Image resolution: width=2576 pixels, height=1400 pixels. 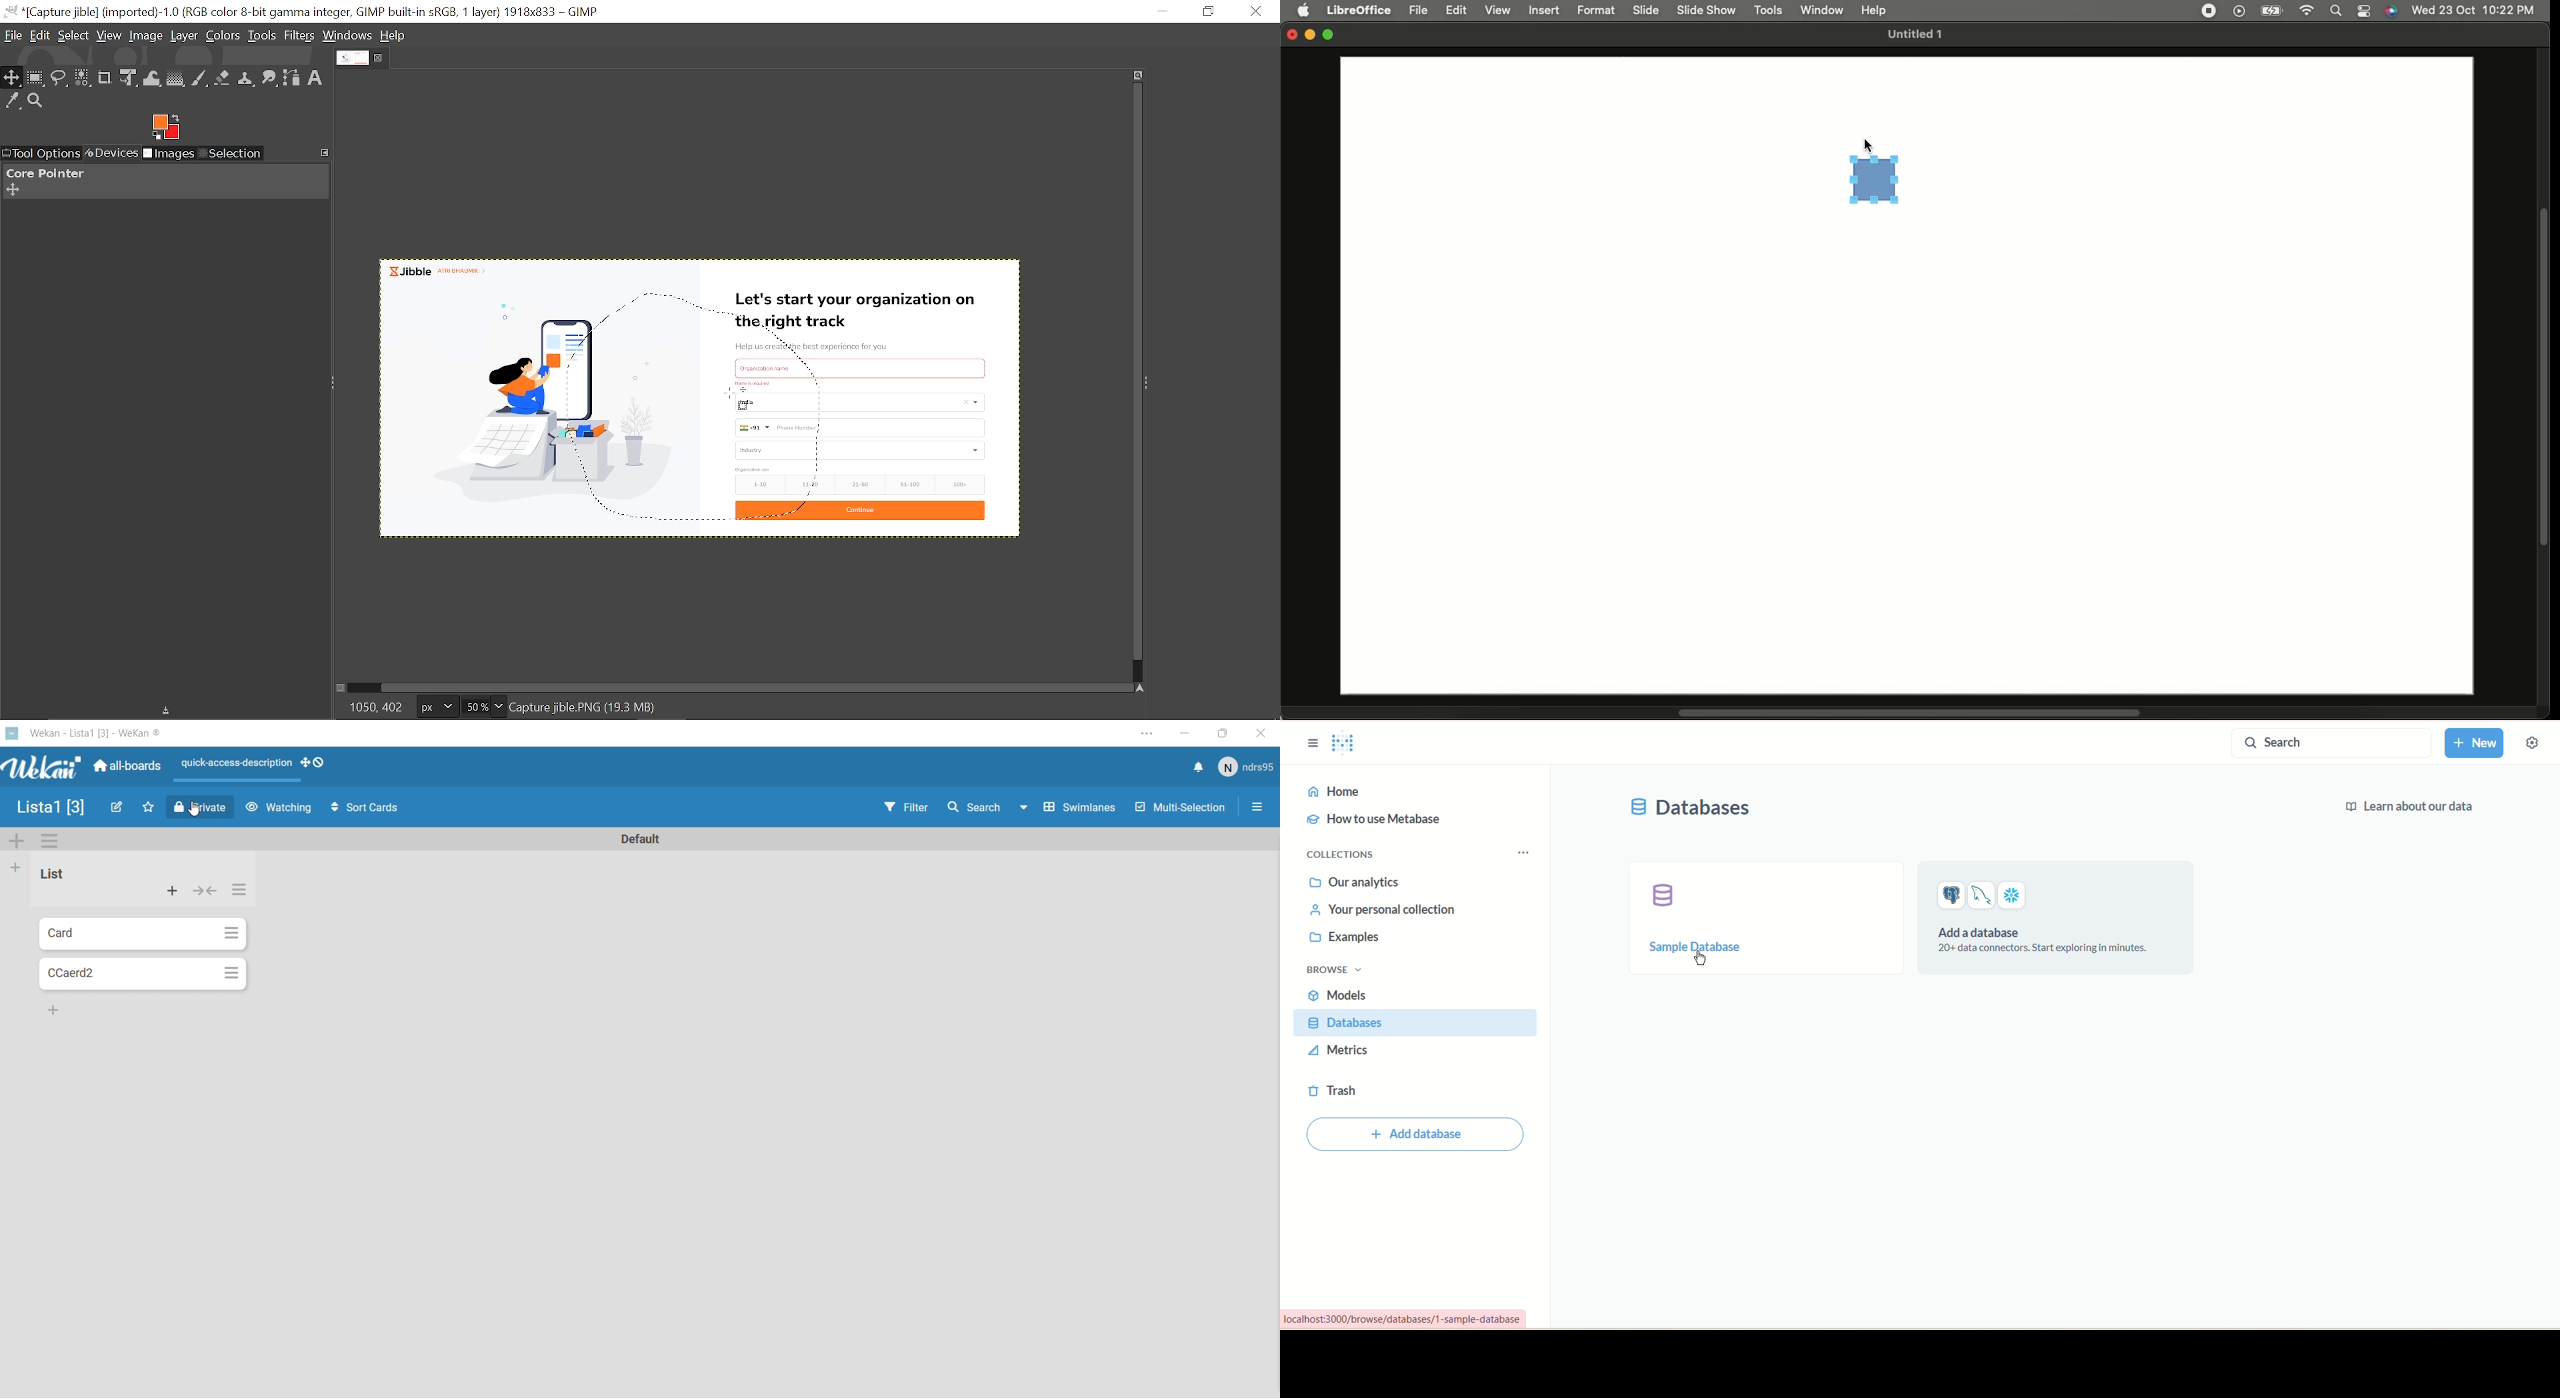 I want to click on Edit, so click(x=41, y=37).